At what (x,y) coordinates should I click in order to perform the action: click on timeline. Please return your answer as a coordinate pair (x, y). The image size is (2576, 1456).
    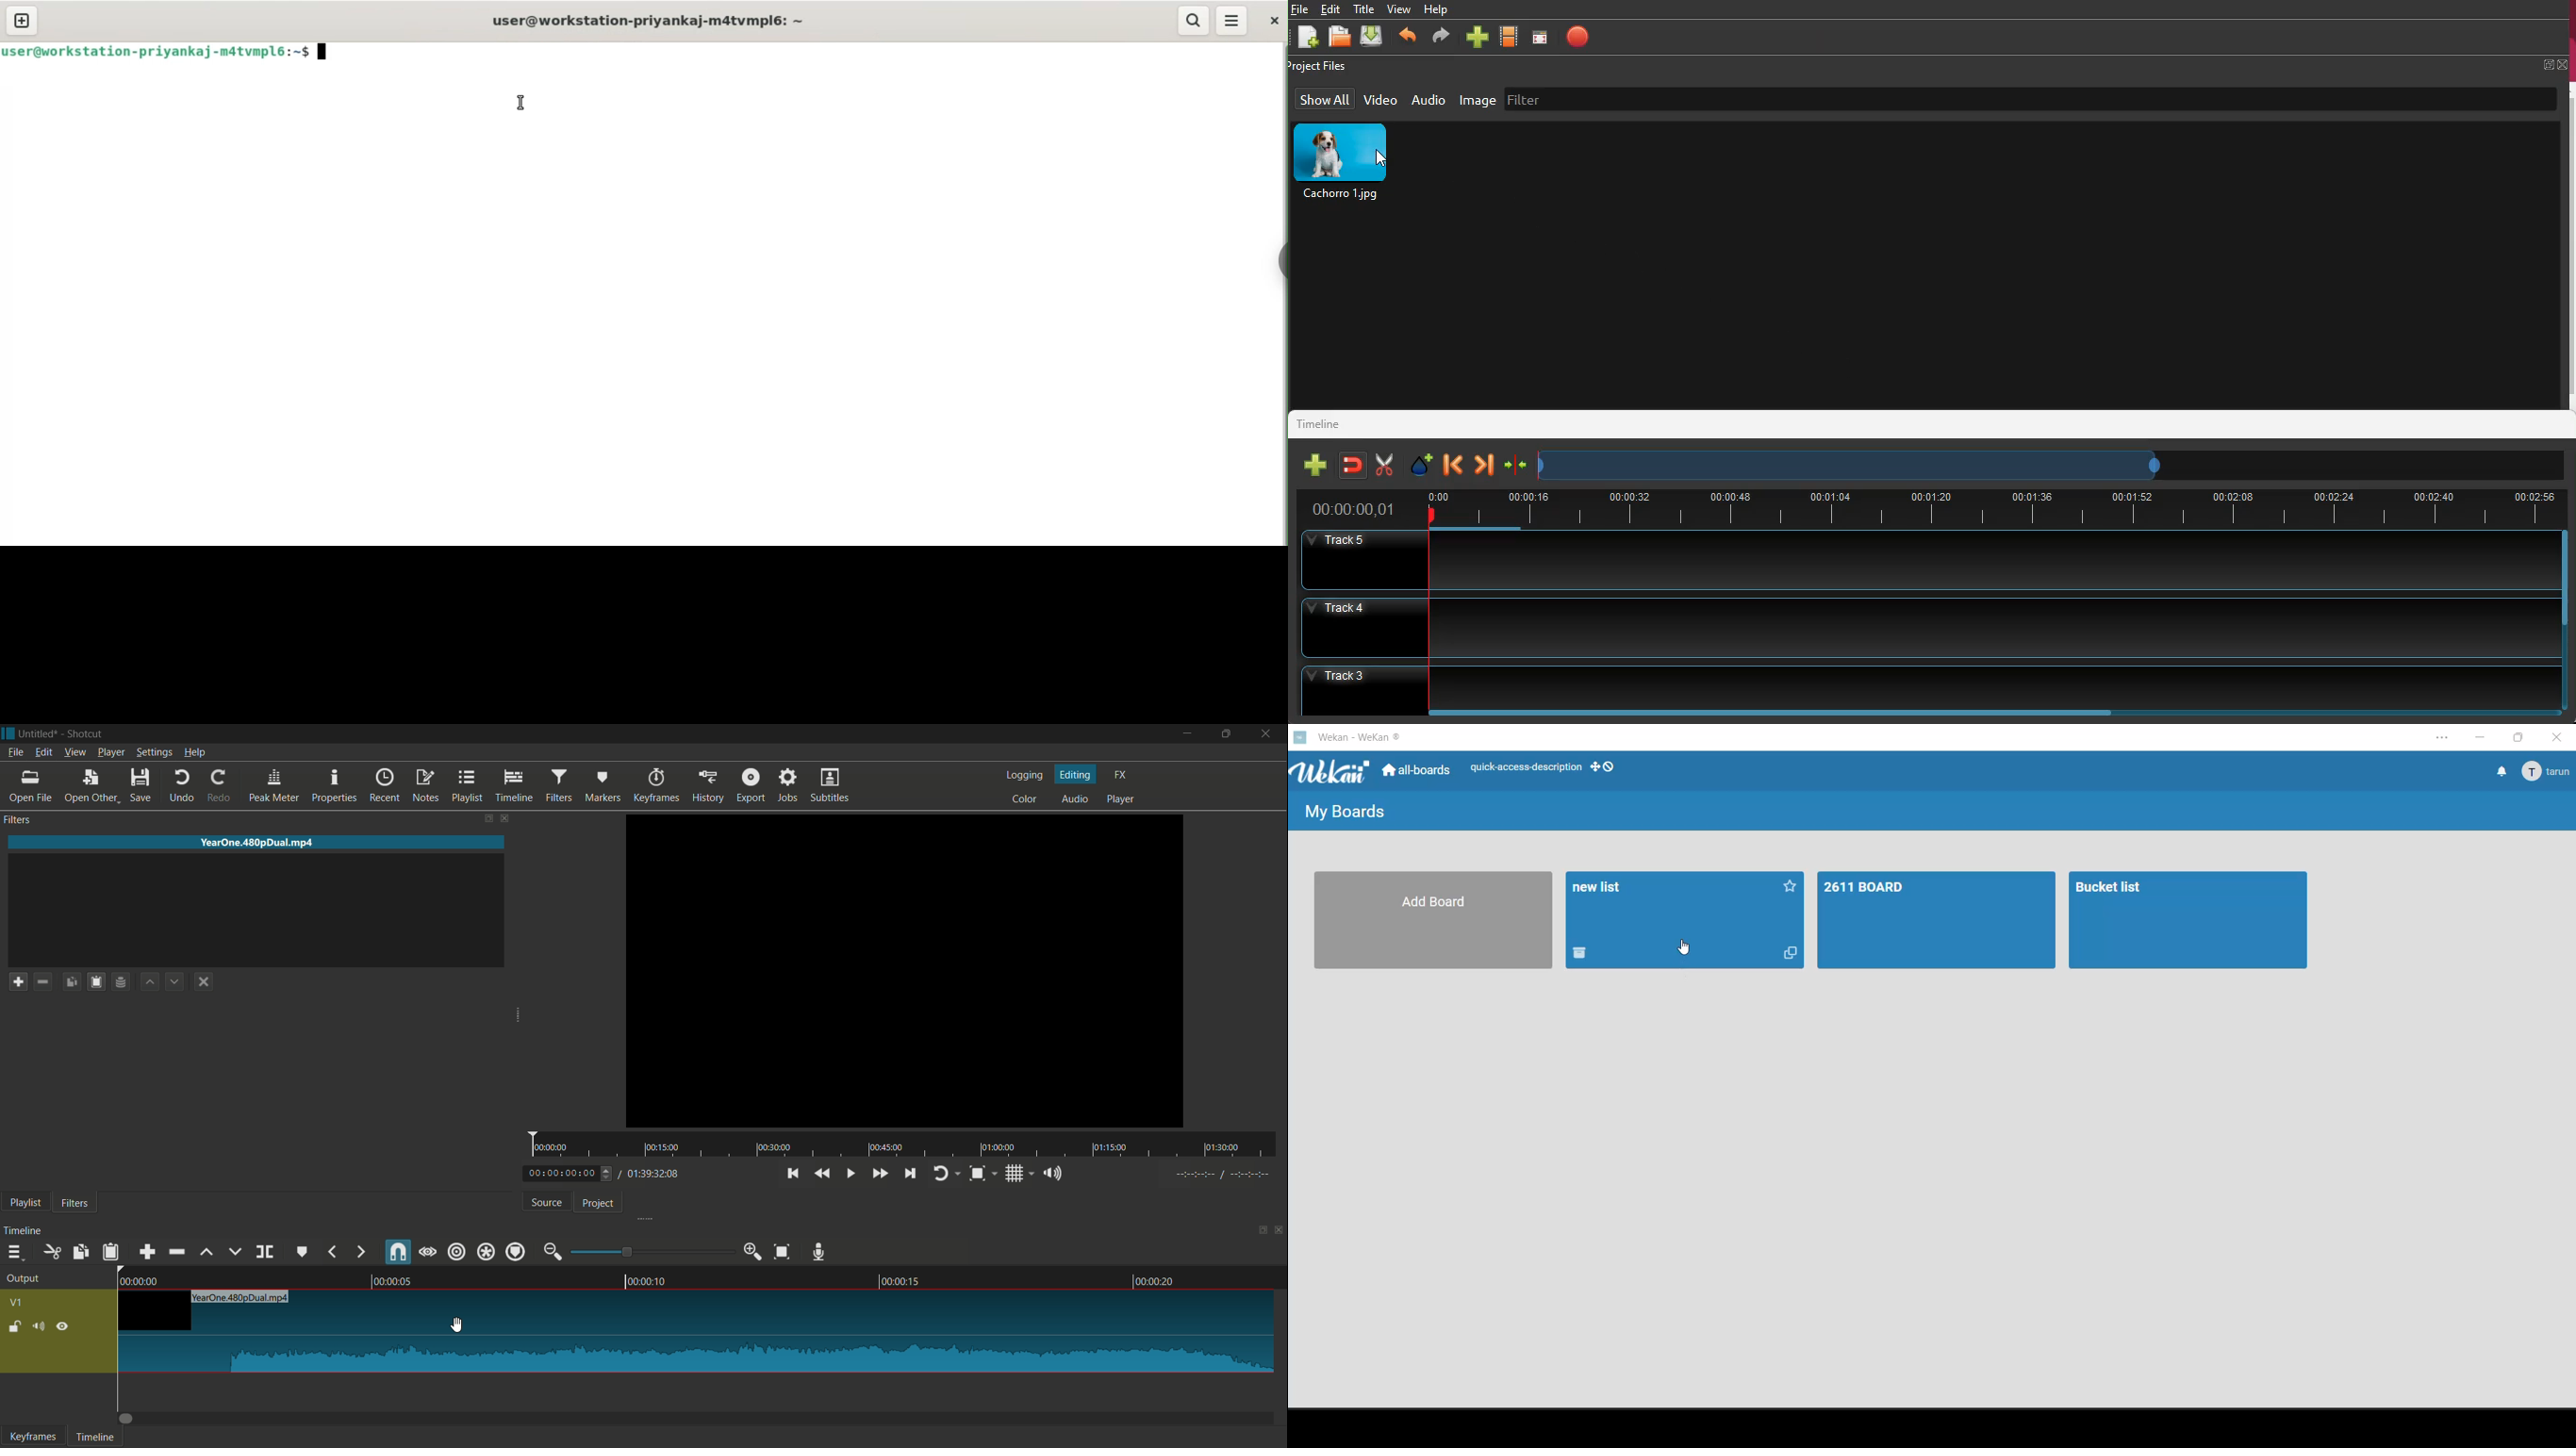
    Looking at the image, I should click on (515, 786).